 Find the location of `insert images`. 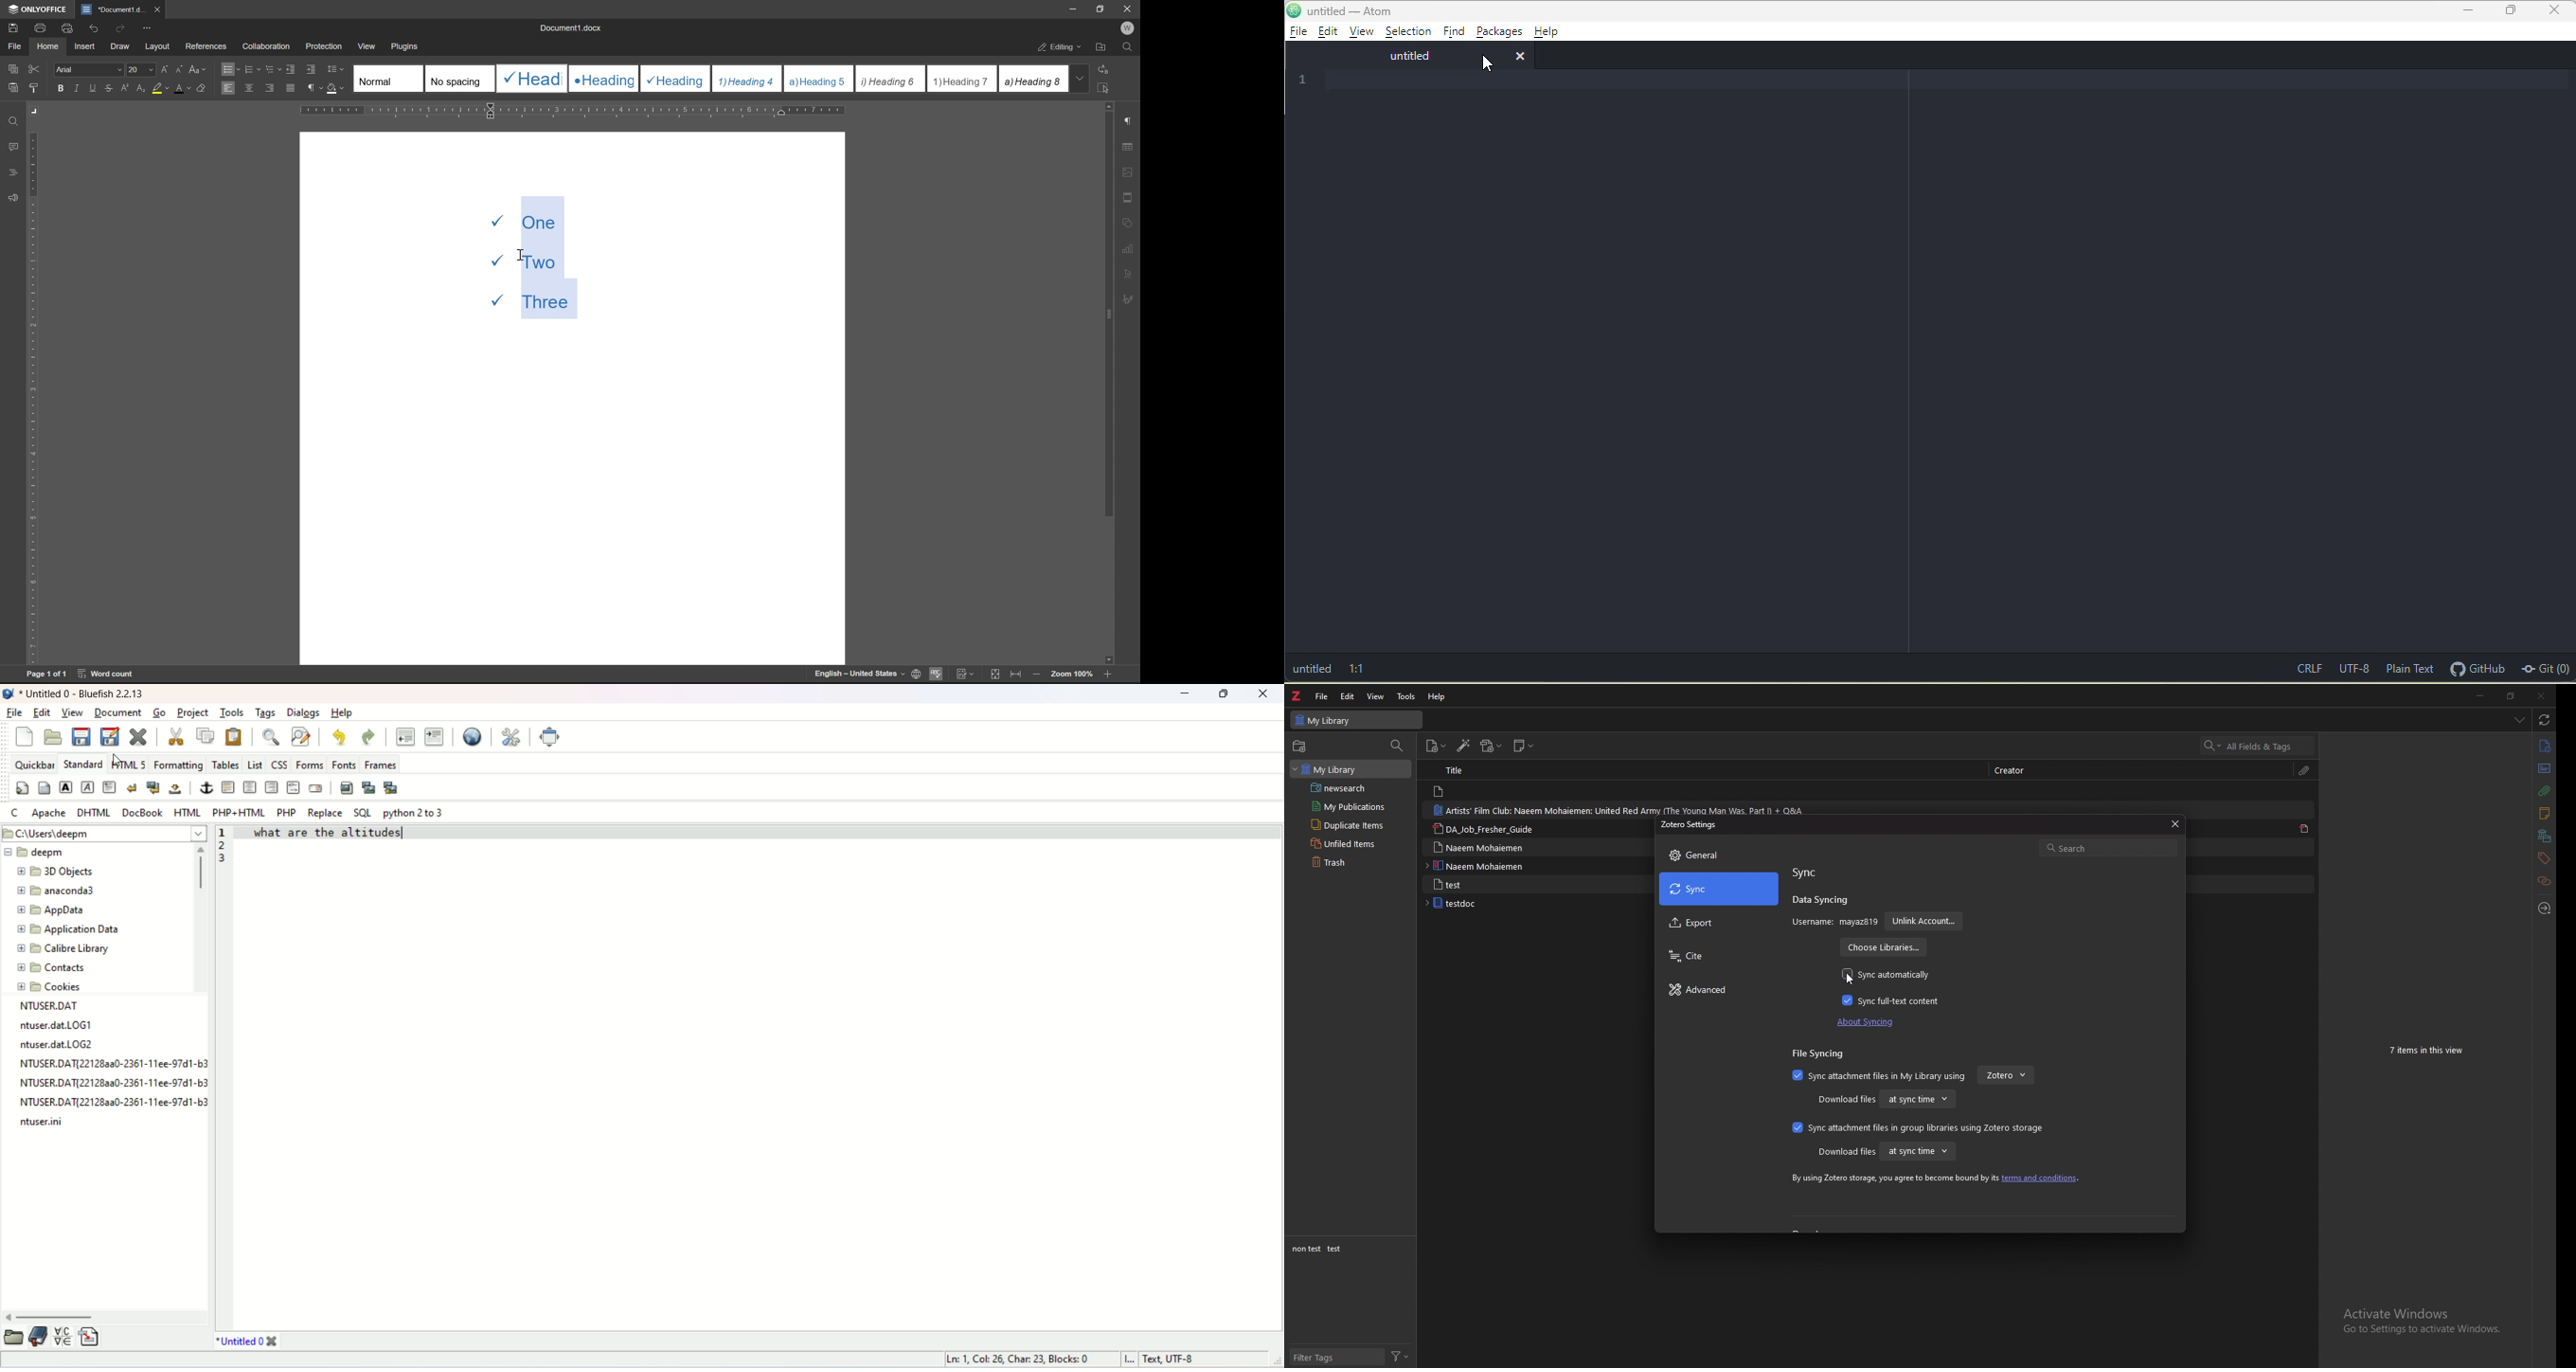

insert images is located at coordinates (347, 786).